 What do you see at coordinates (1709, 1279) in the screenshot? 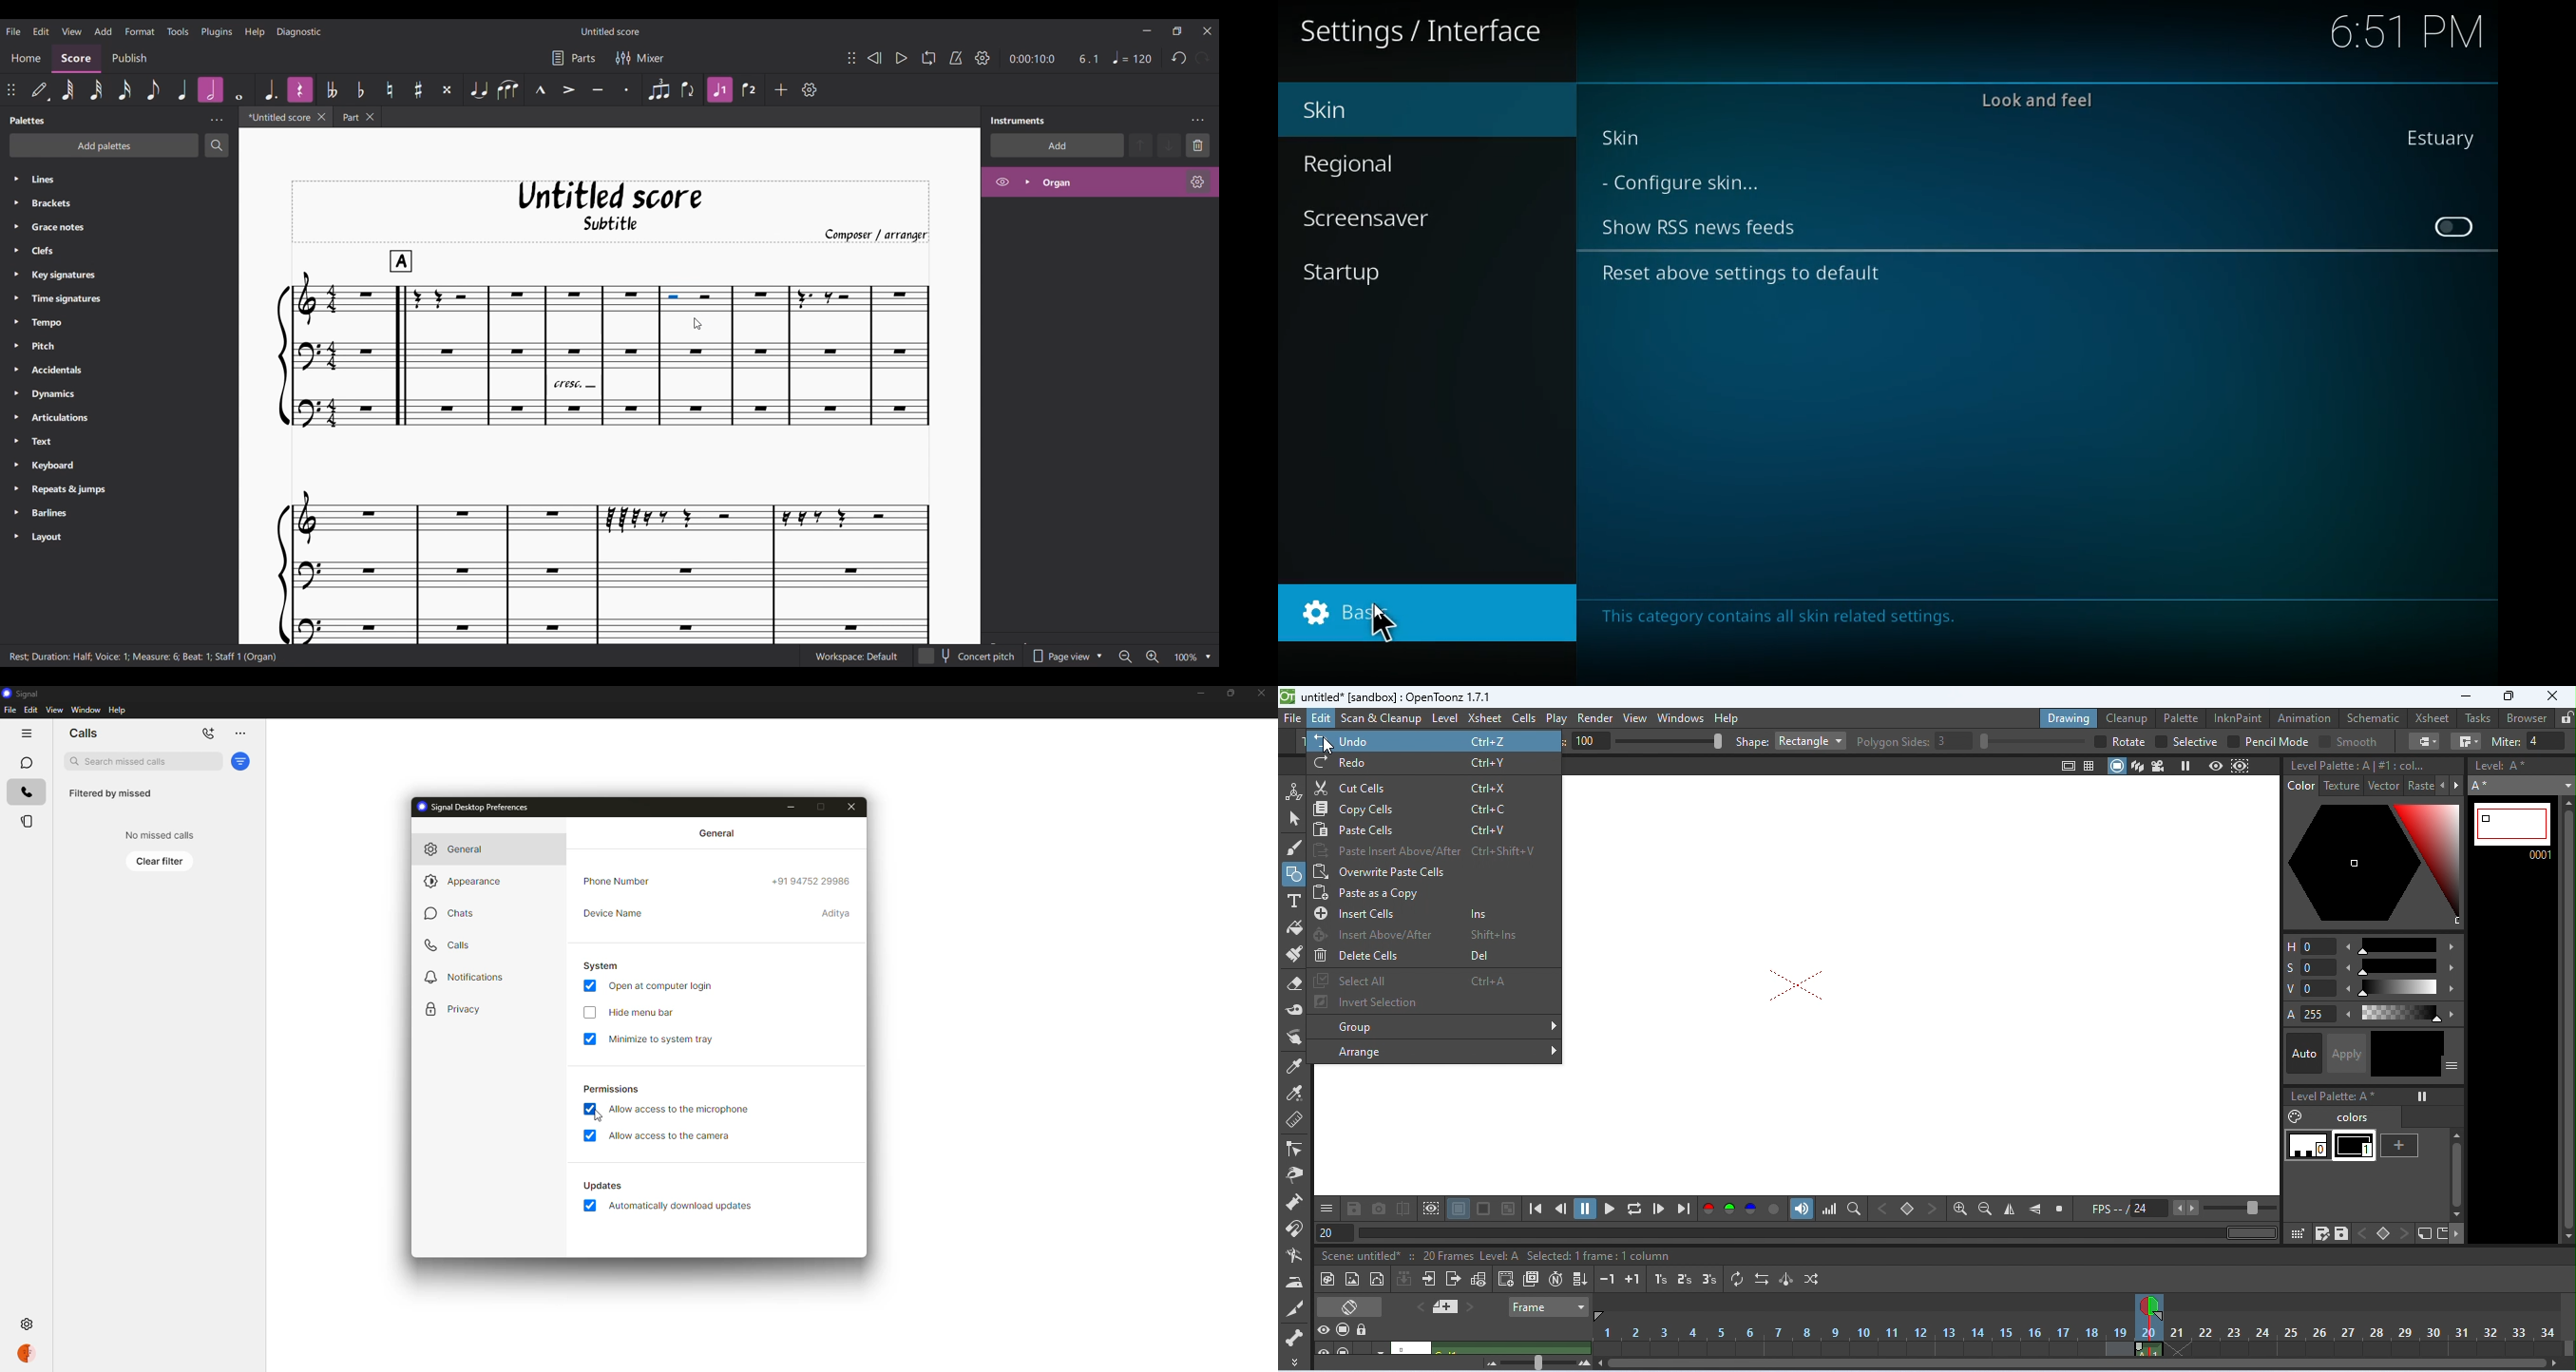
I see `reframe on 3's` at bounding box center [1709, 1279].